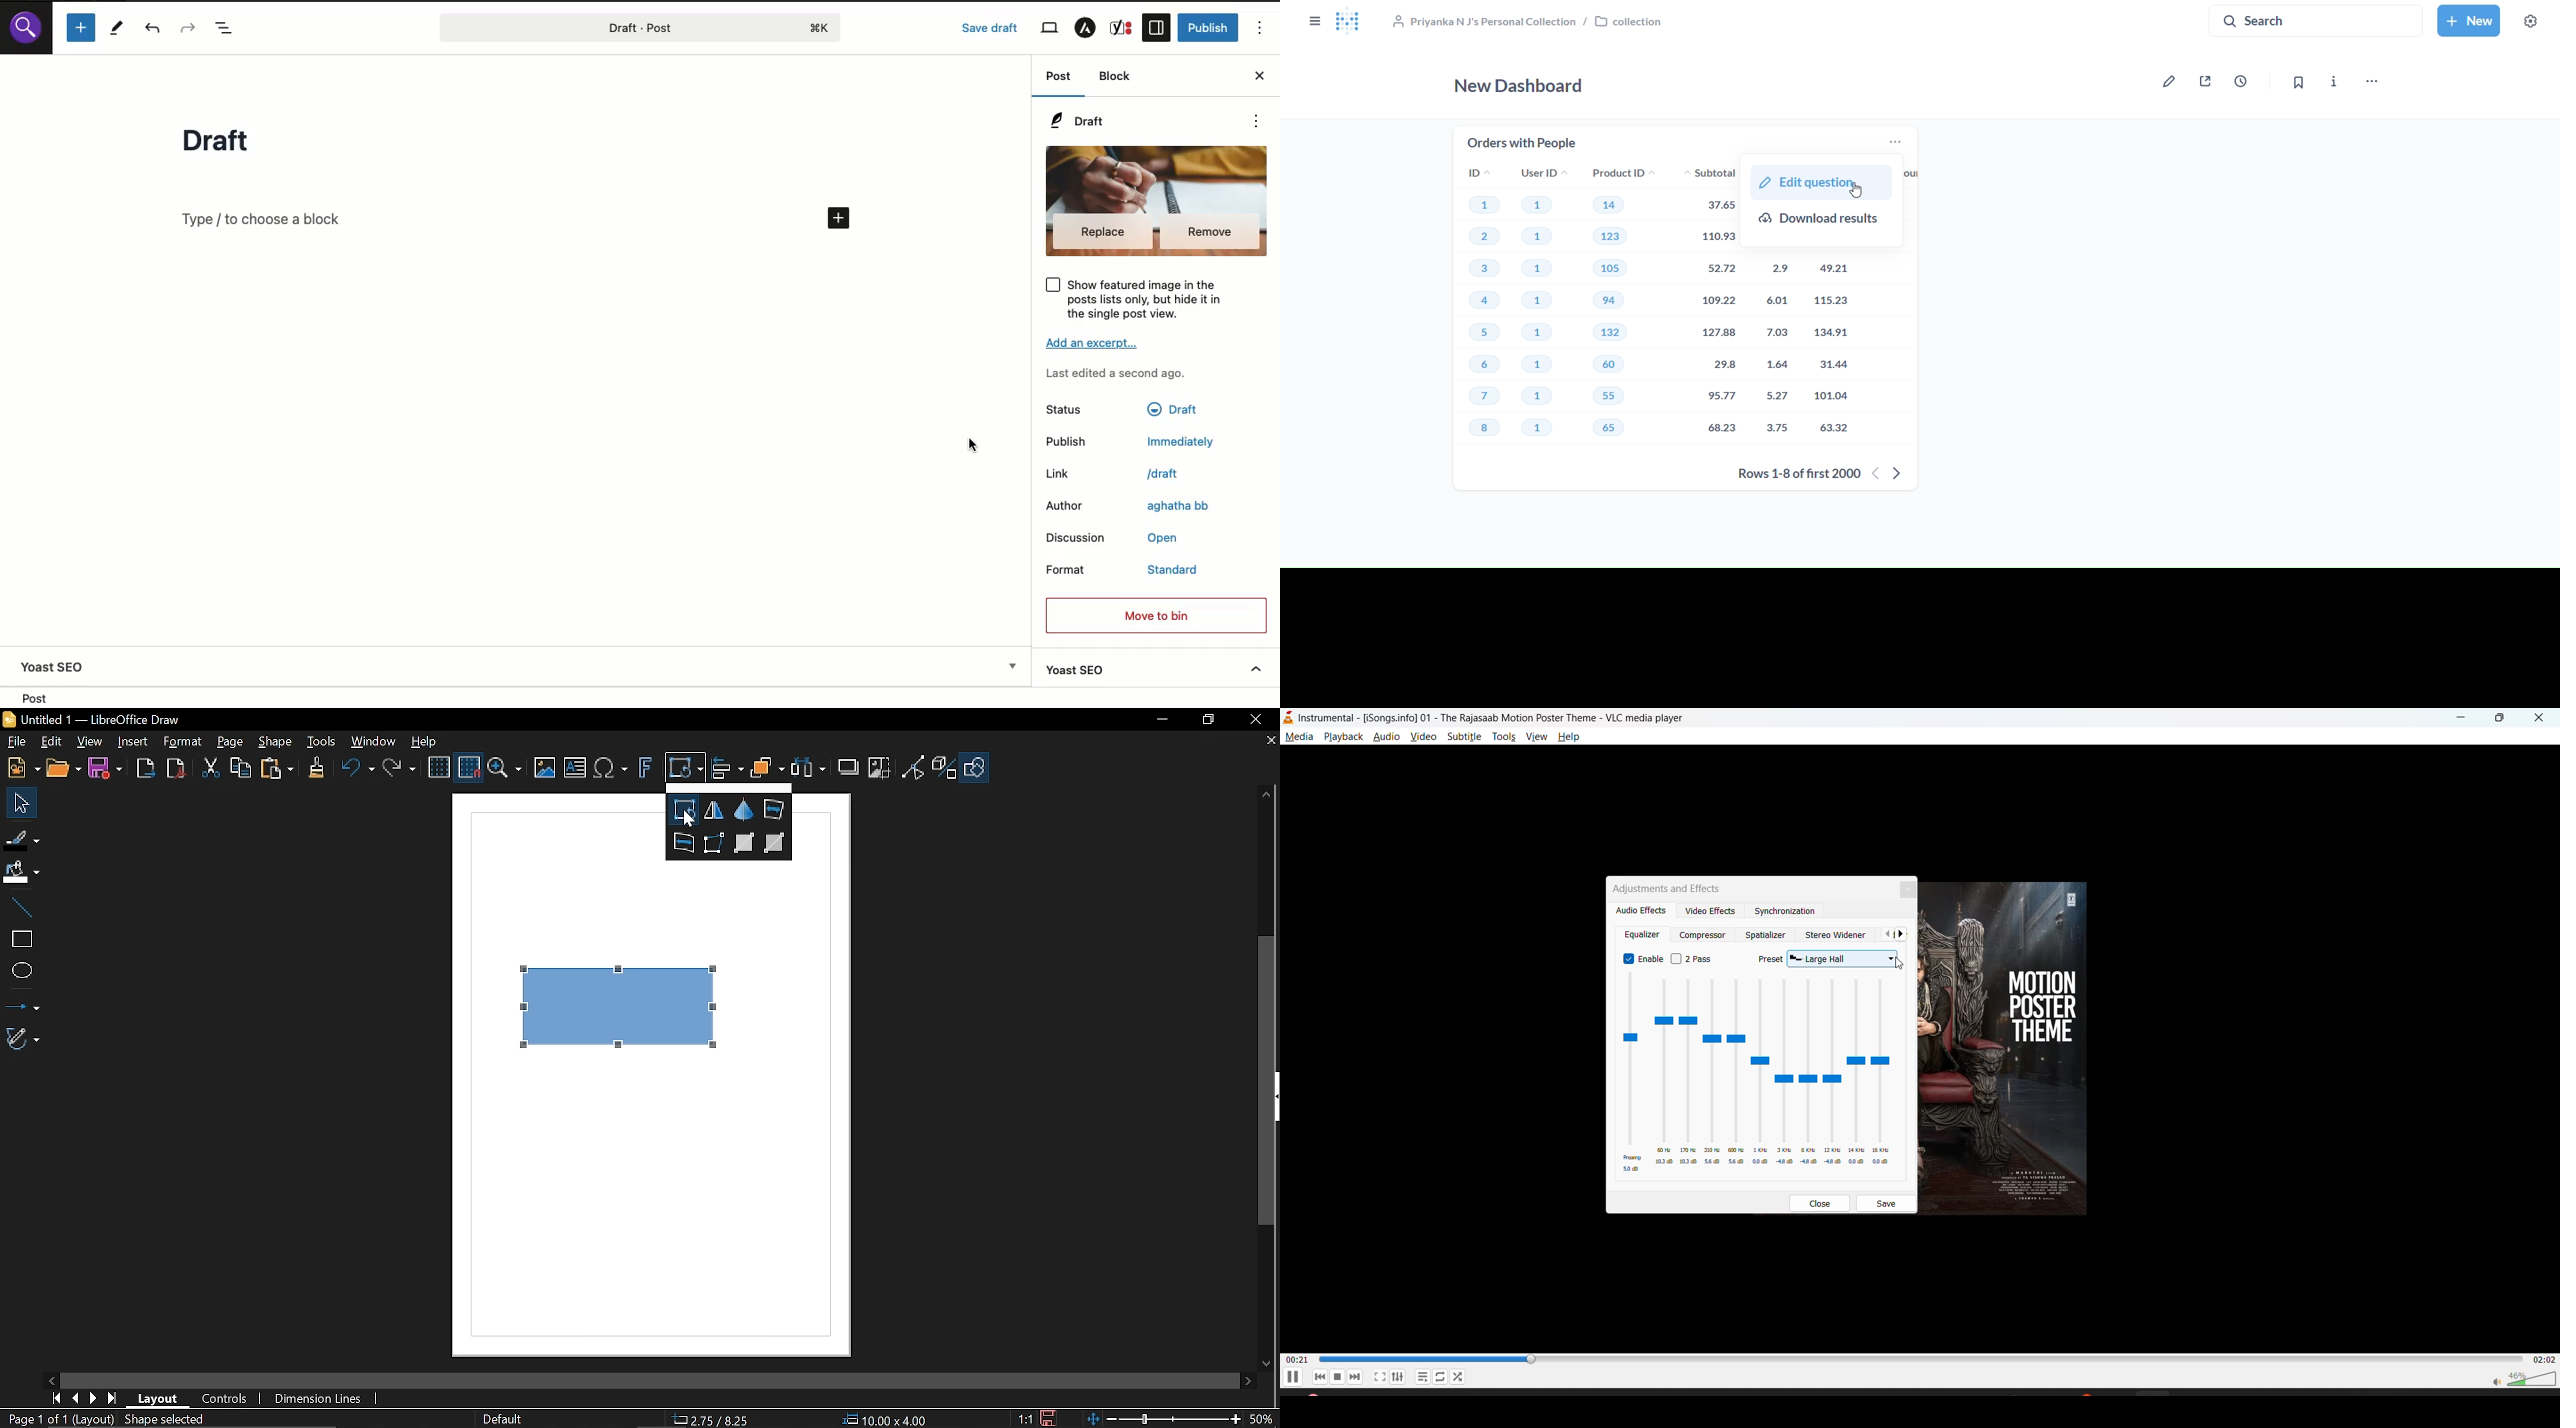 This screenshot has height=1428, width=2576. What do you see at coordinates (1899, 965) in the screenshot?
I see `Cursor` at bounding box center [1899, 965].